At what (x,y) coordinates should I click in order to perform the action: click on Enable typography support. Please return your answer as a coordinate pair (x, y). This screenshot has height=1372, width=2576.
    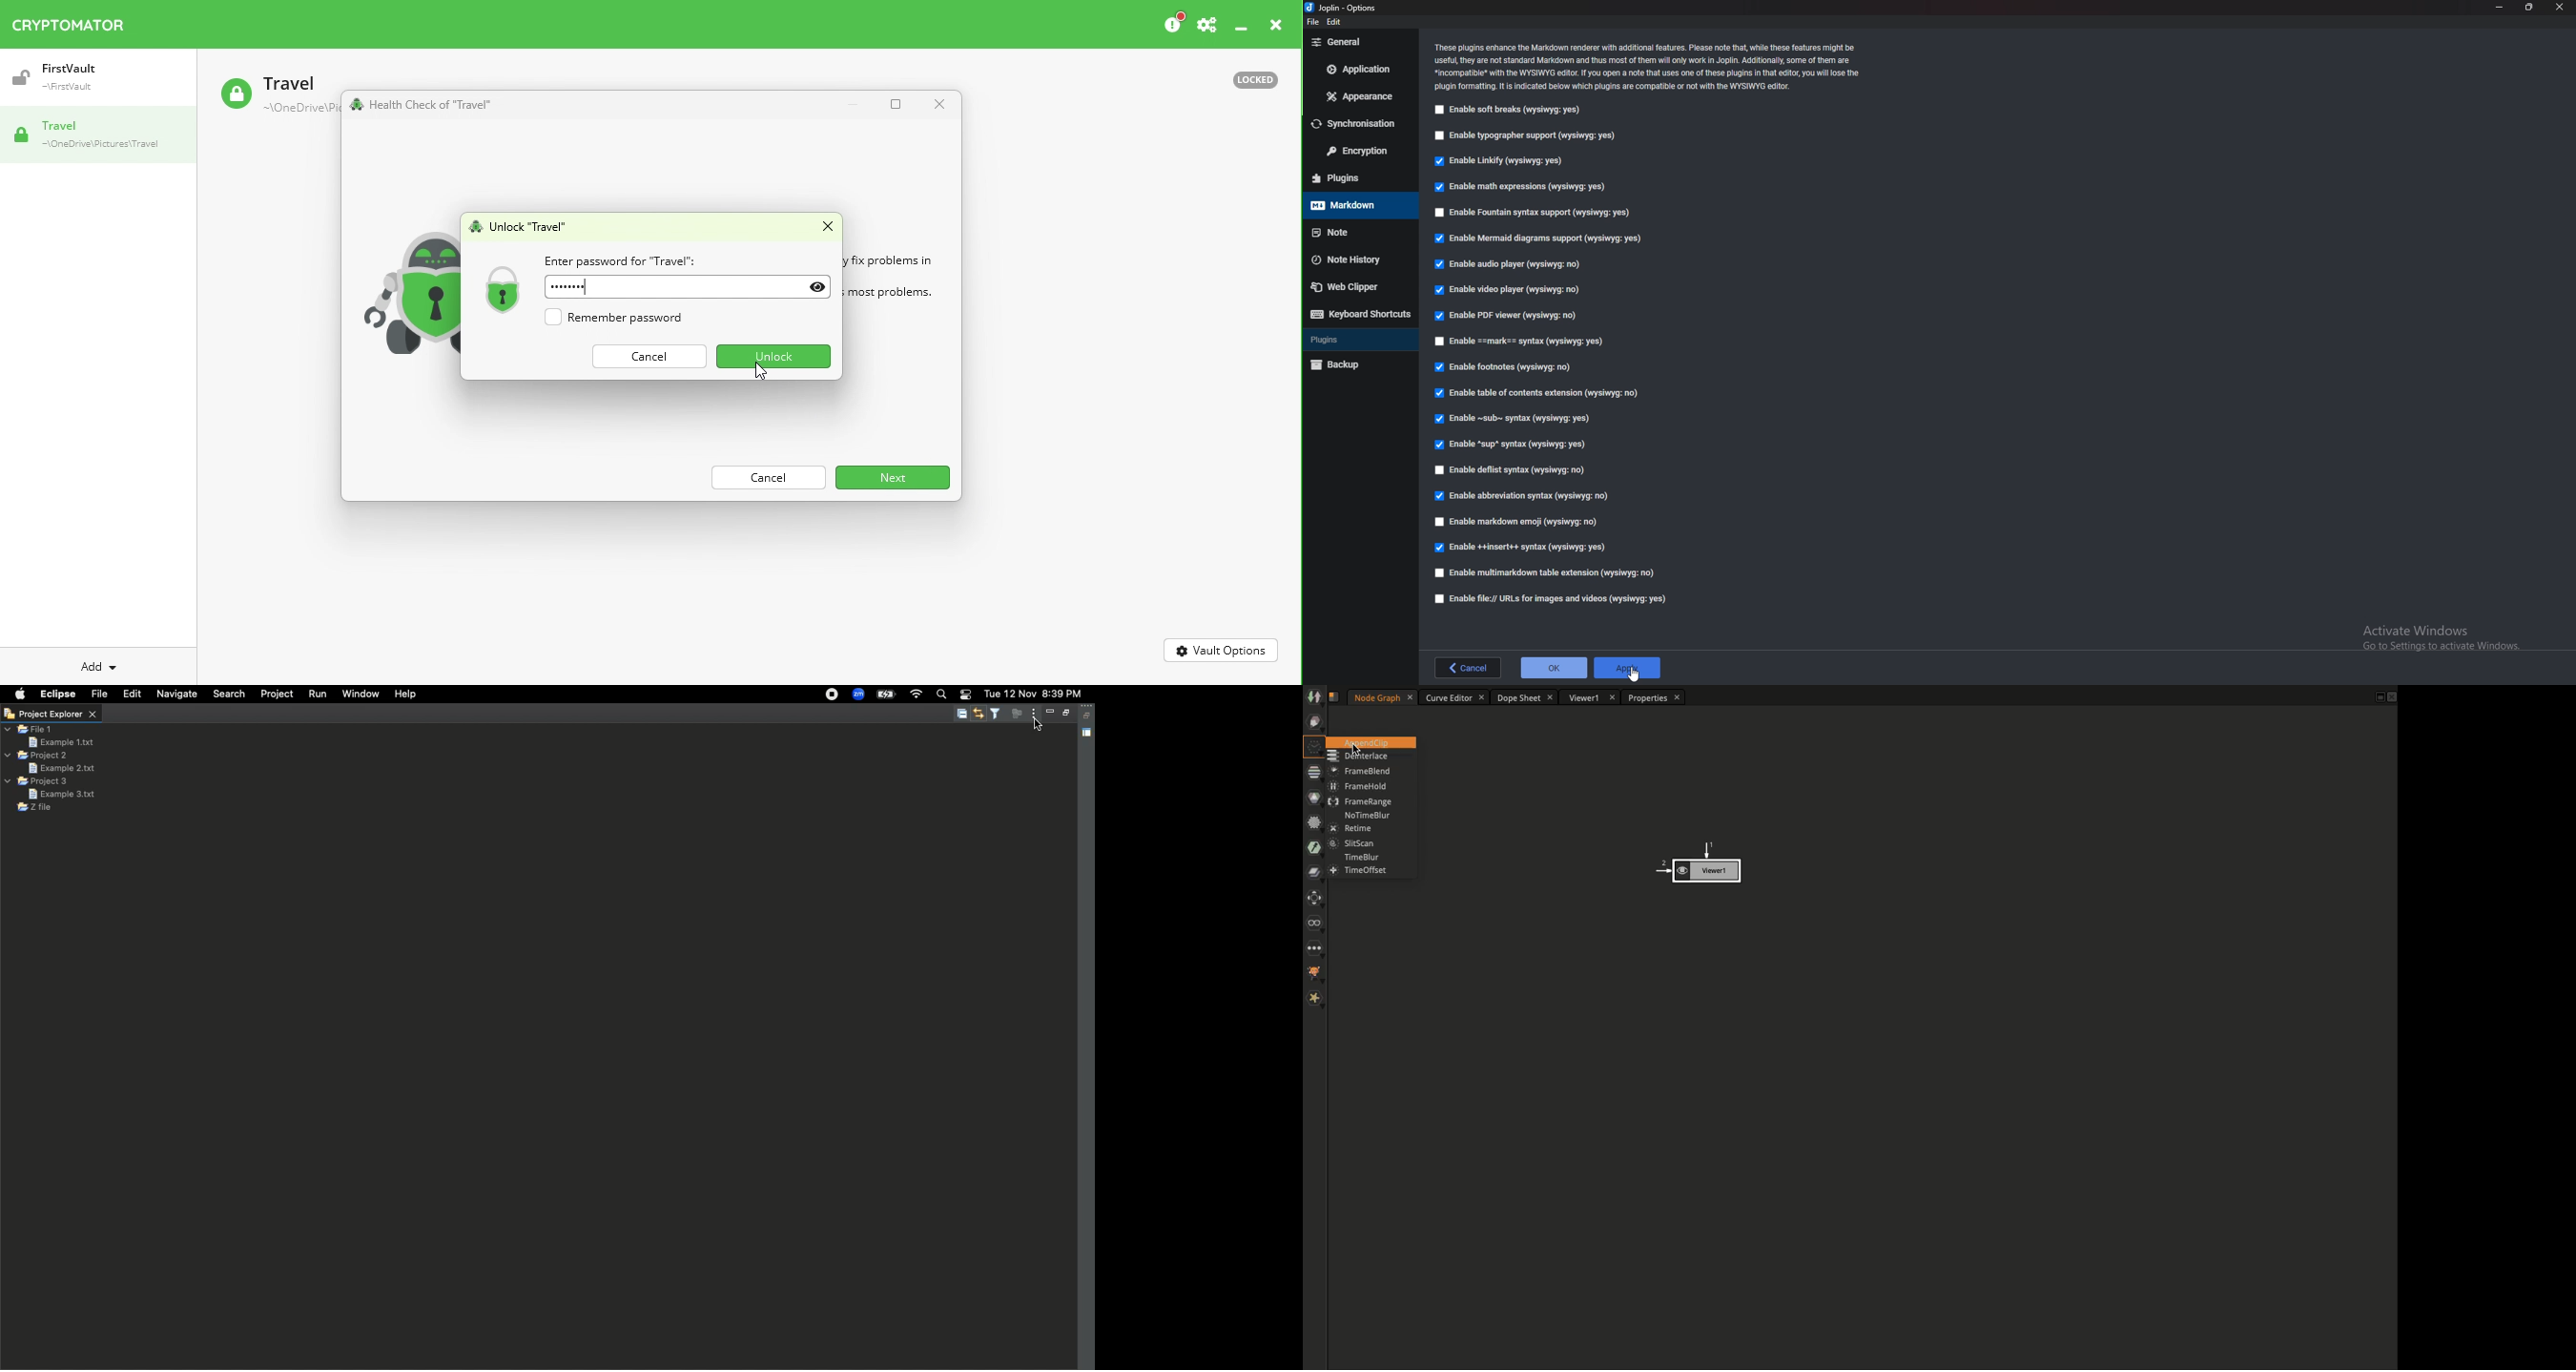
    Looking at the image, I should click on (1528, 137).